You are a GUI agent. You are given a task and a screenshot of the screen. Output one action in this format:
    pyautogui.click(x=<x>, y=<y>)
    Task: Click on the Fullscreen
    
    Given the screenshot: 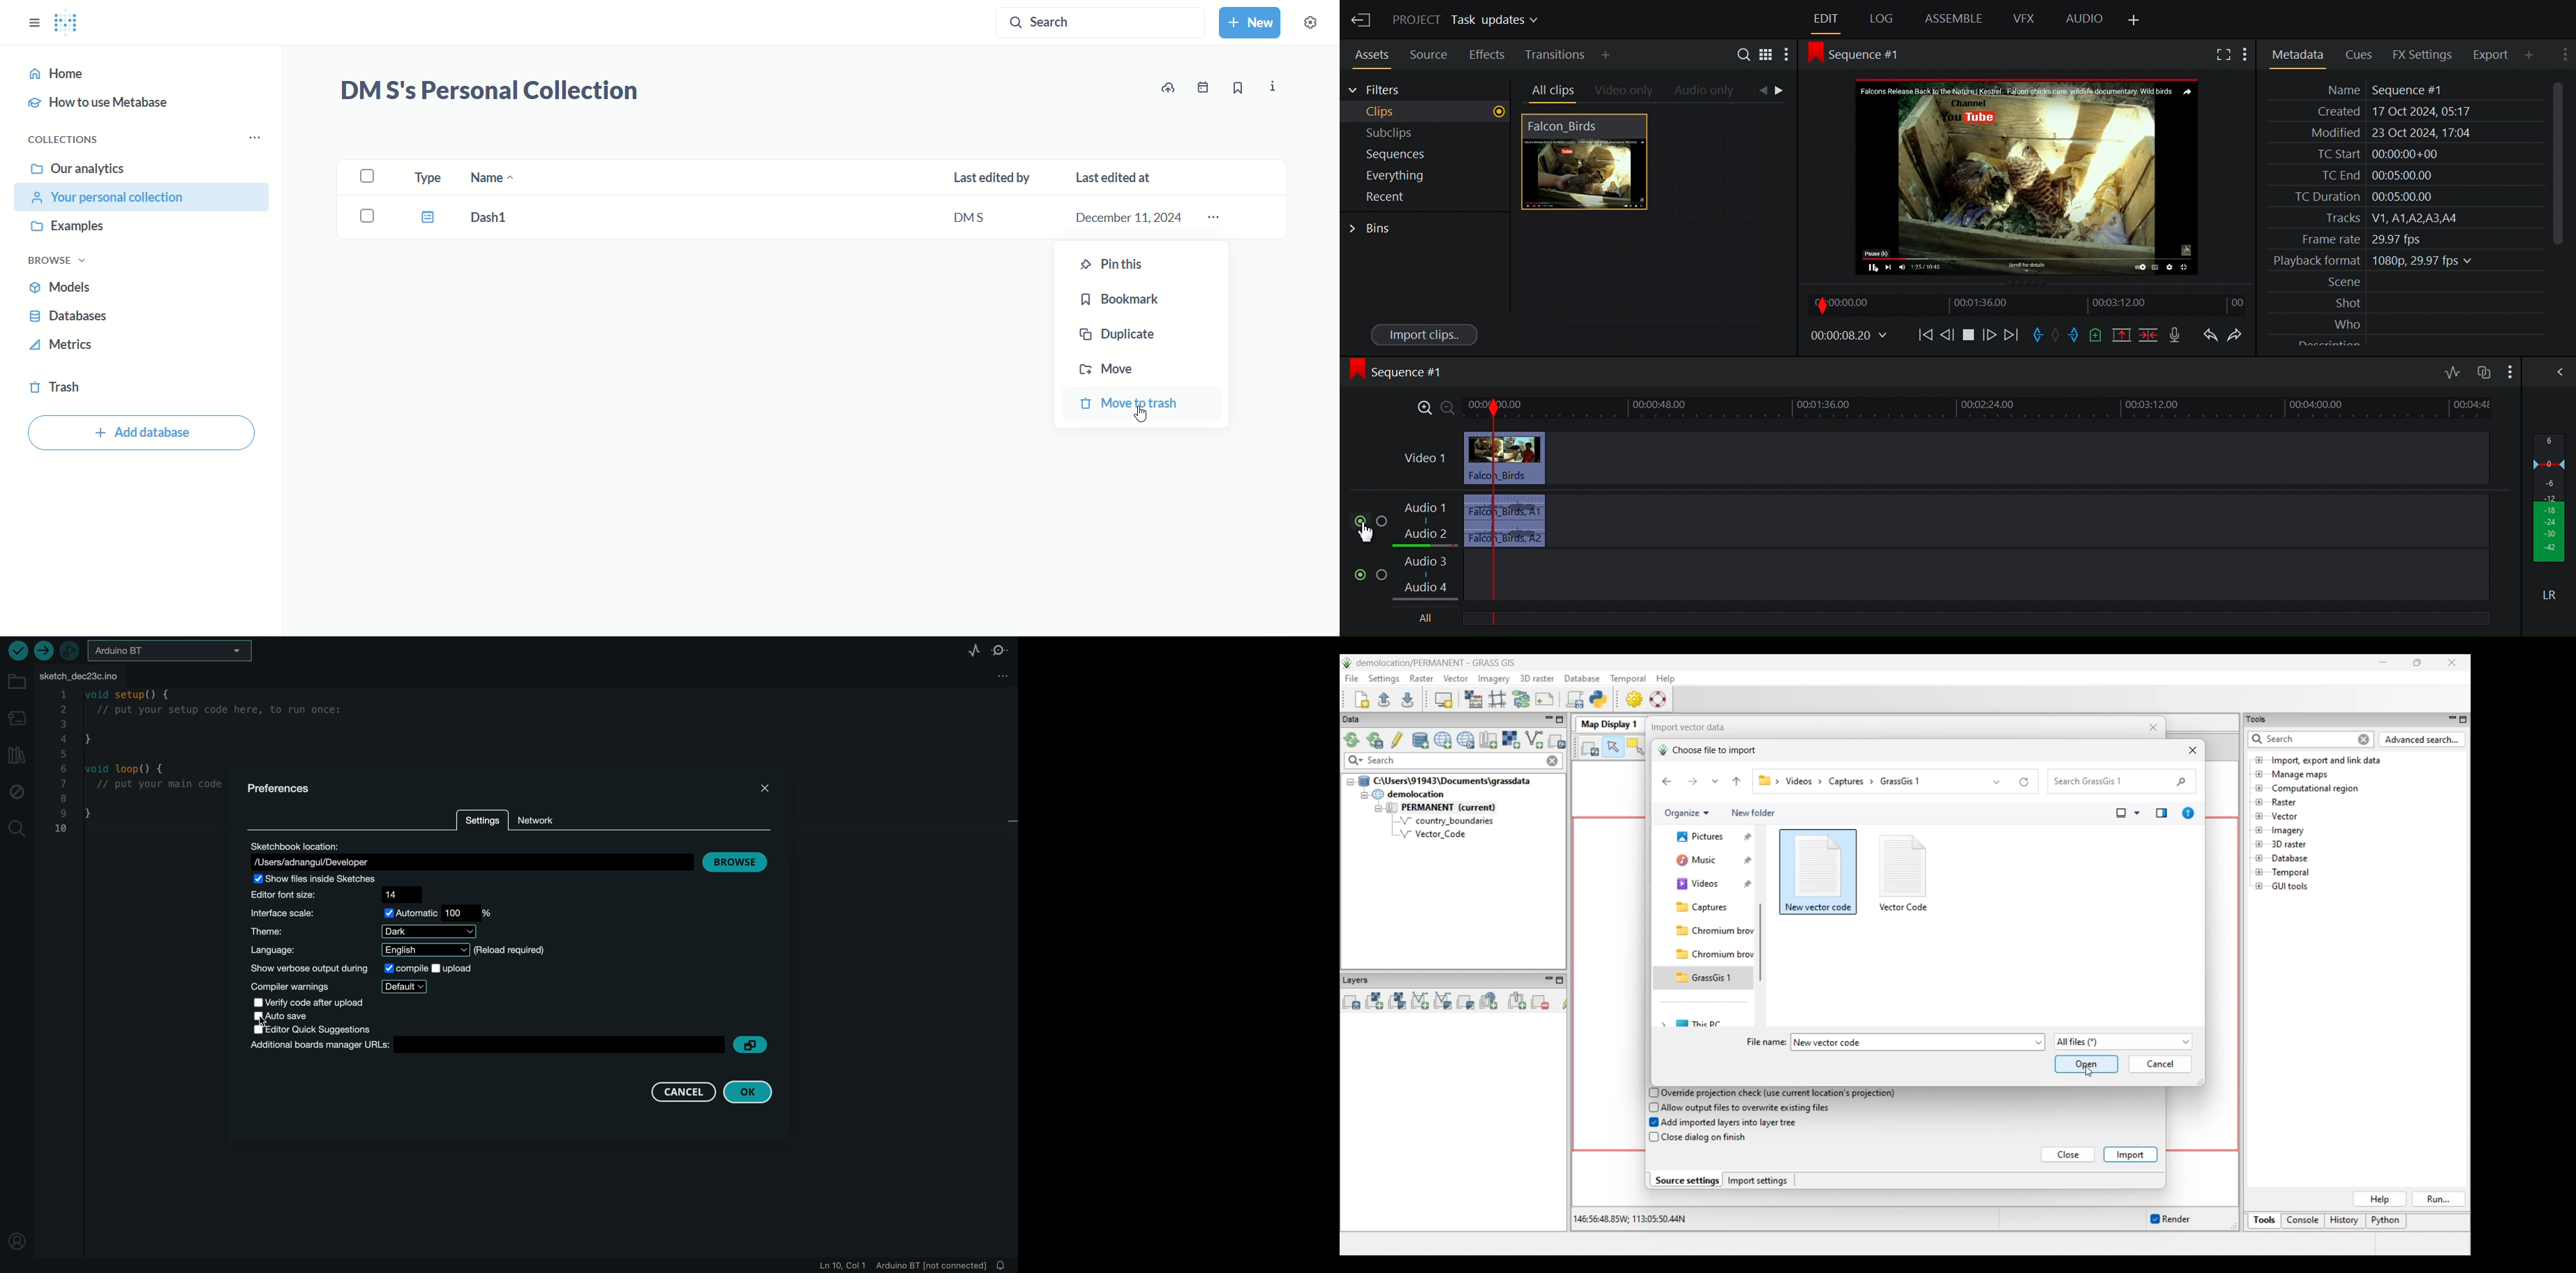 What is the action you would take?
    pyautogui.click(x=2225, y=55)
    